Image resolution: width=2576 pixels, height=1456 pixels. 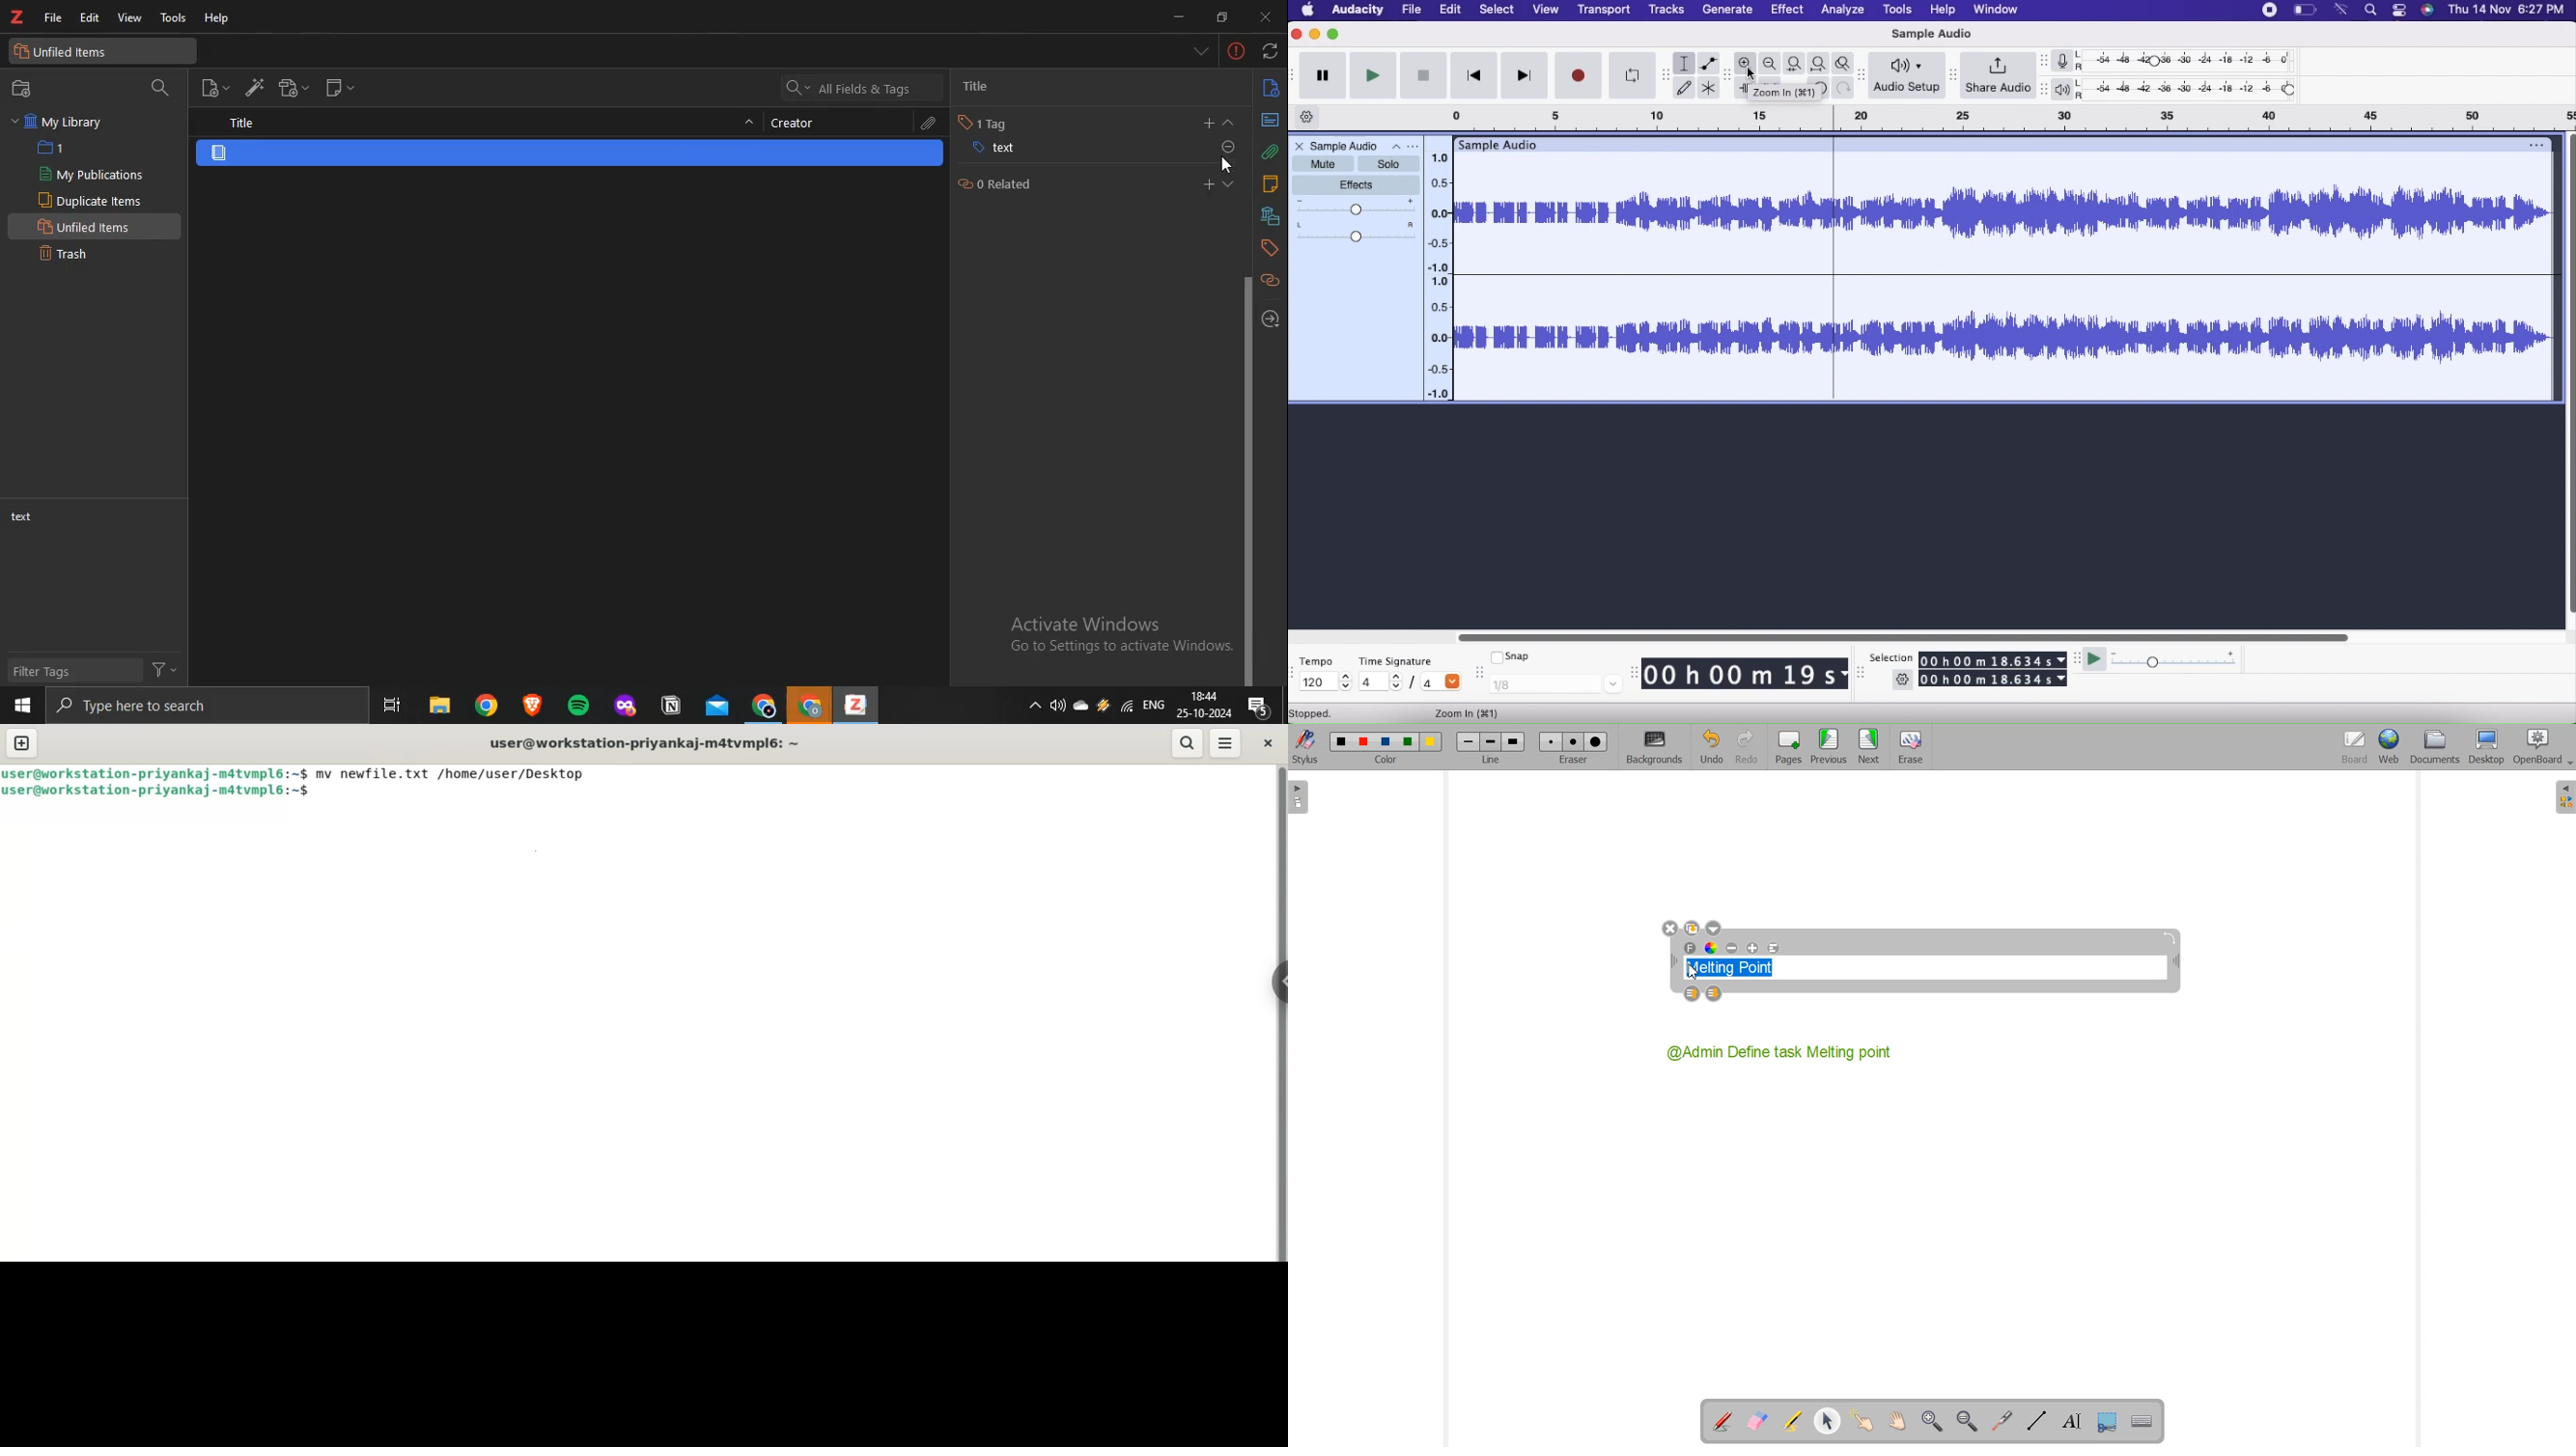 I want to click on related, so click(x=1273, y=279).